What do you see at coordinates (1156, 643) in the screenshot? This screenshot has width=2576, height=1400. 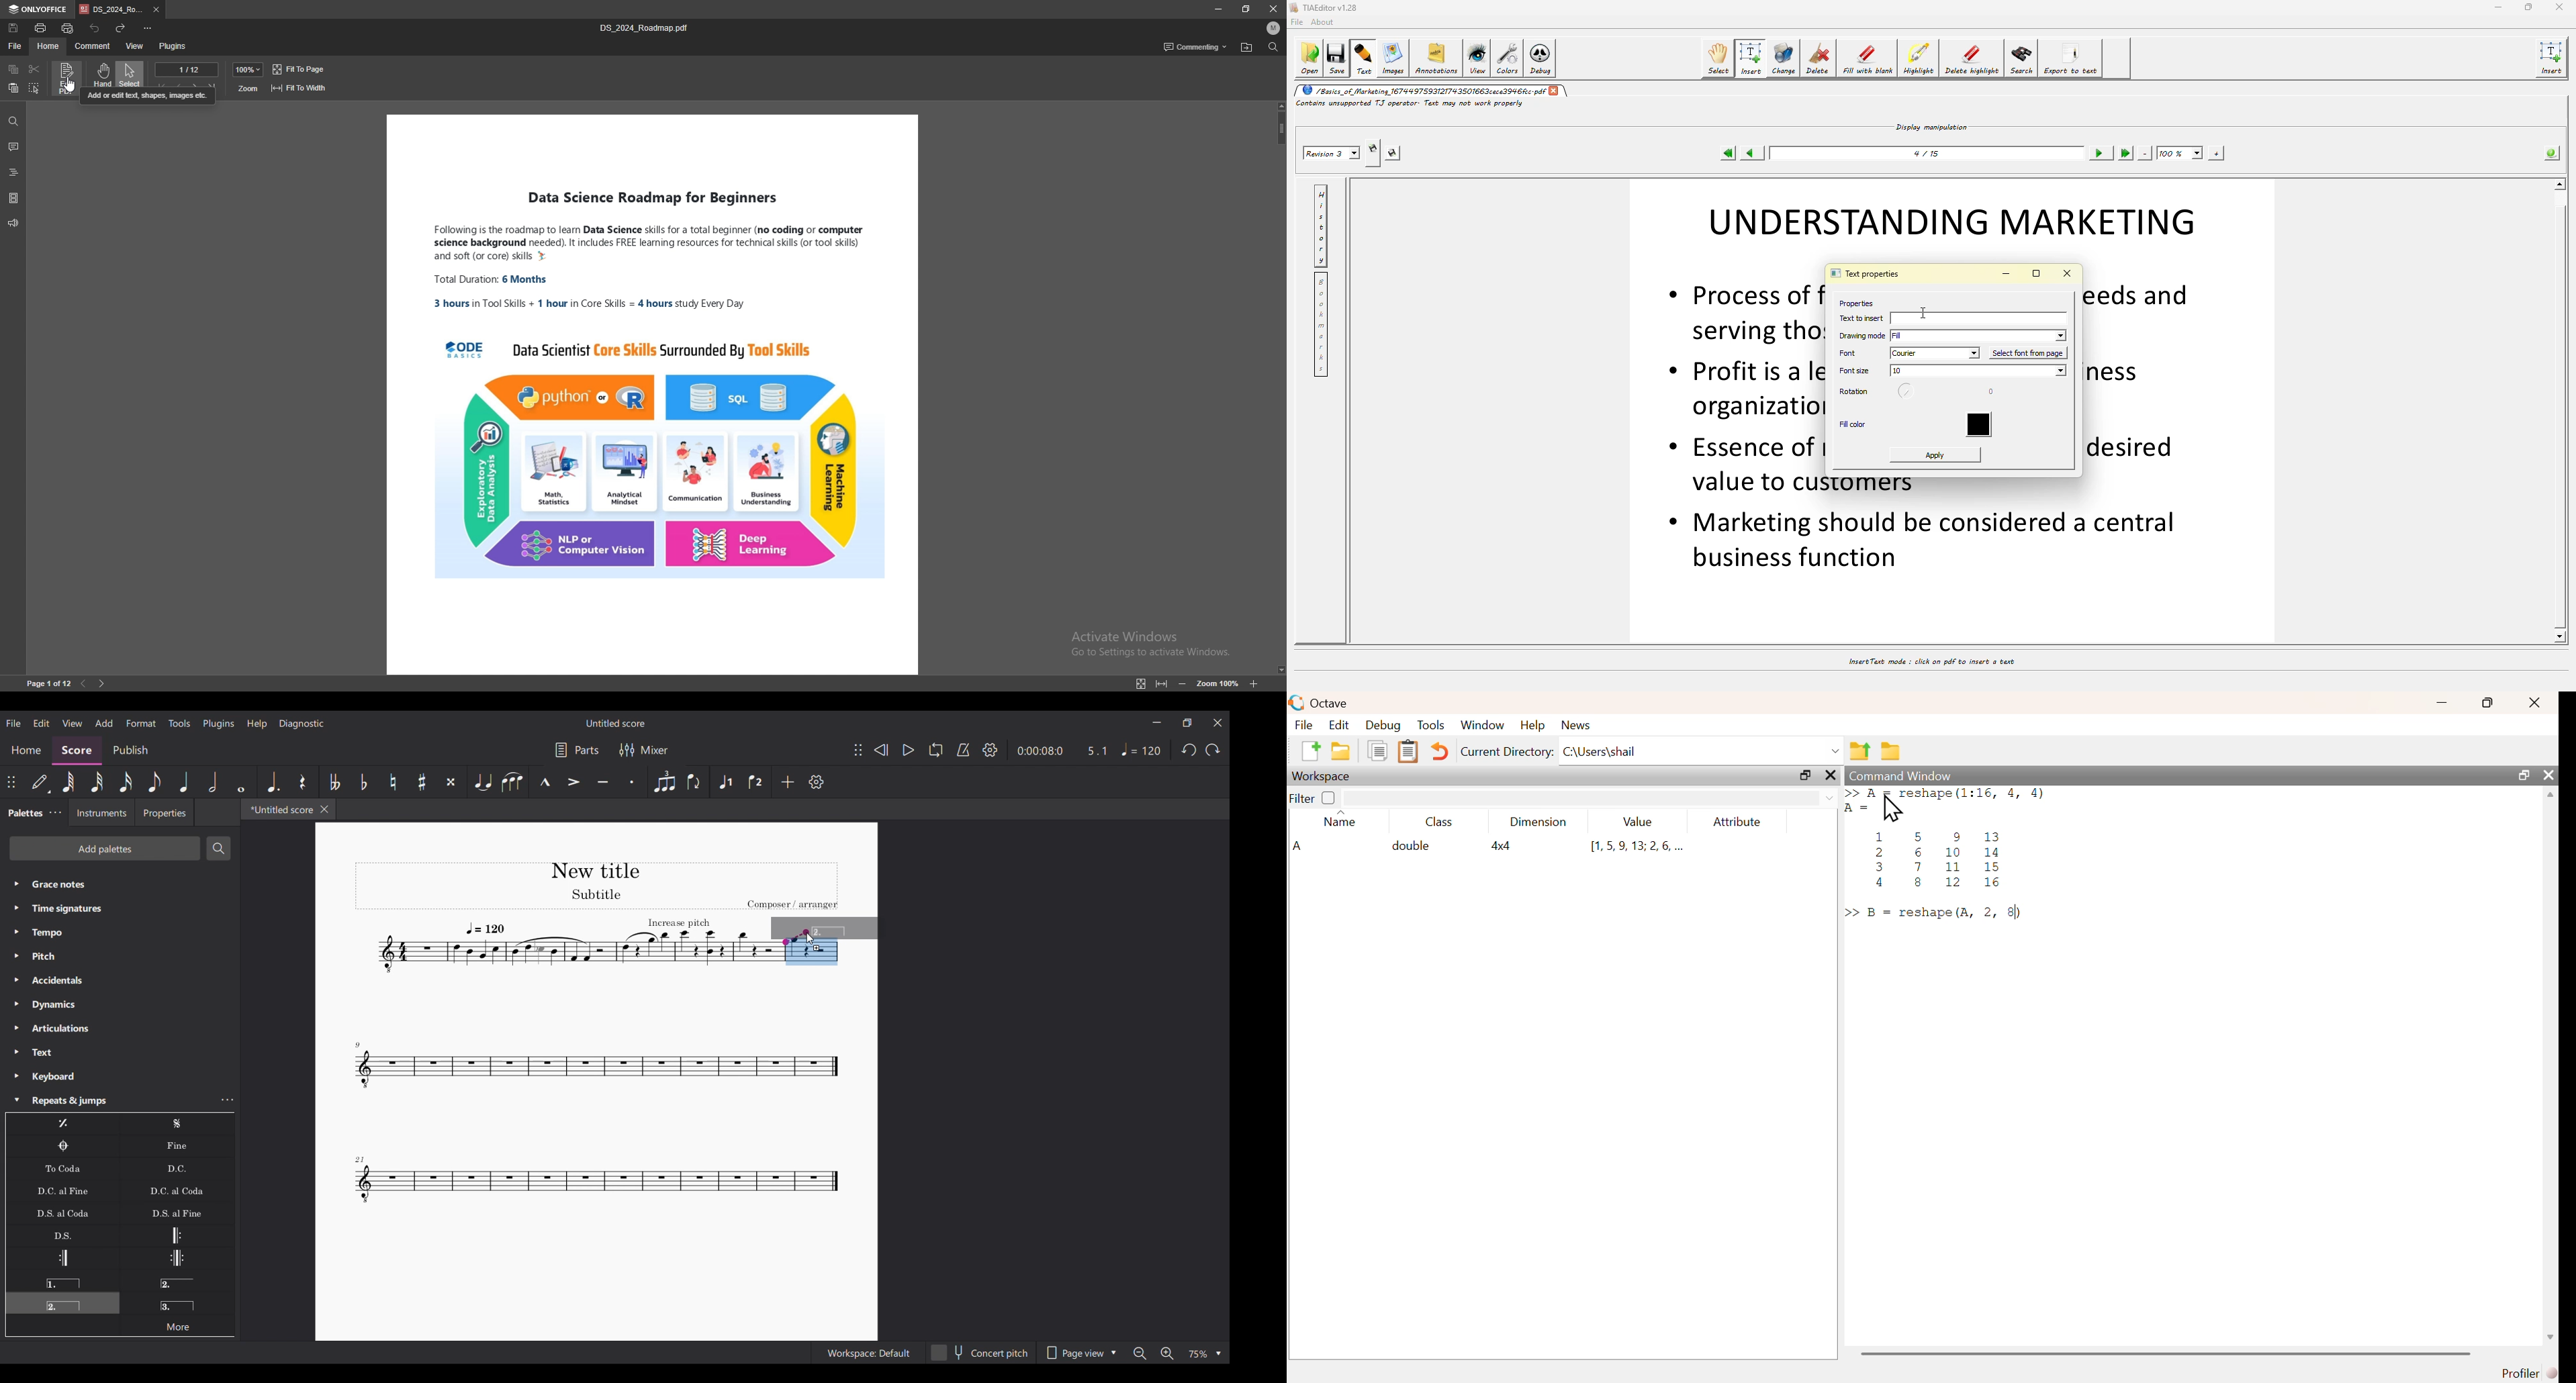 I see `Activate Windows
Go to Settings to activate Windows.` at bounding box center [1156, 643].